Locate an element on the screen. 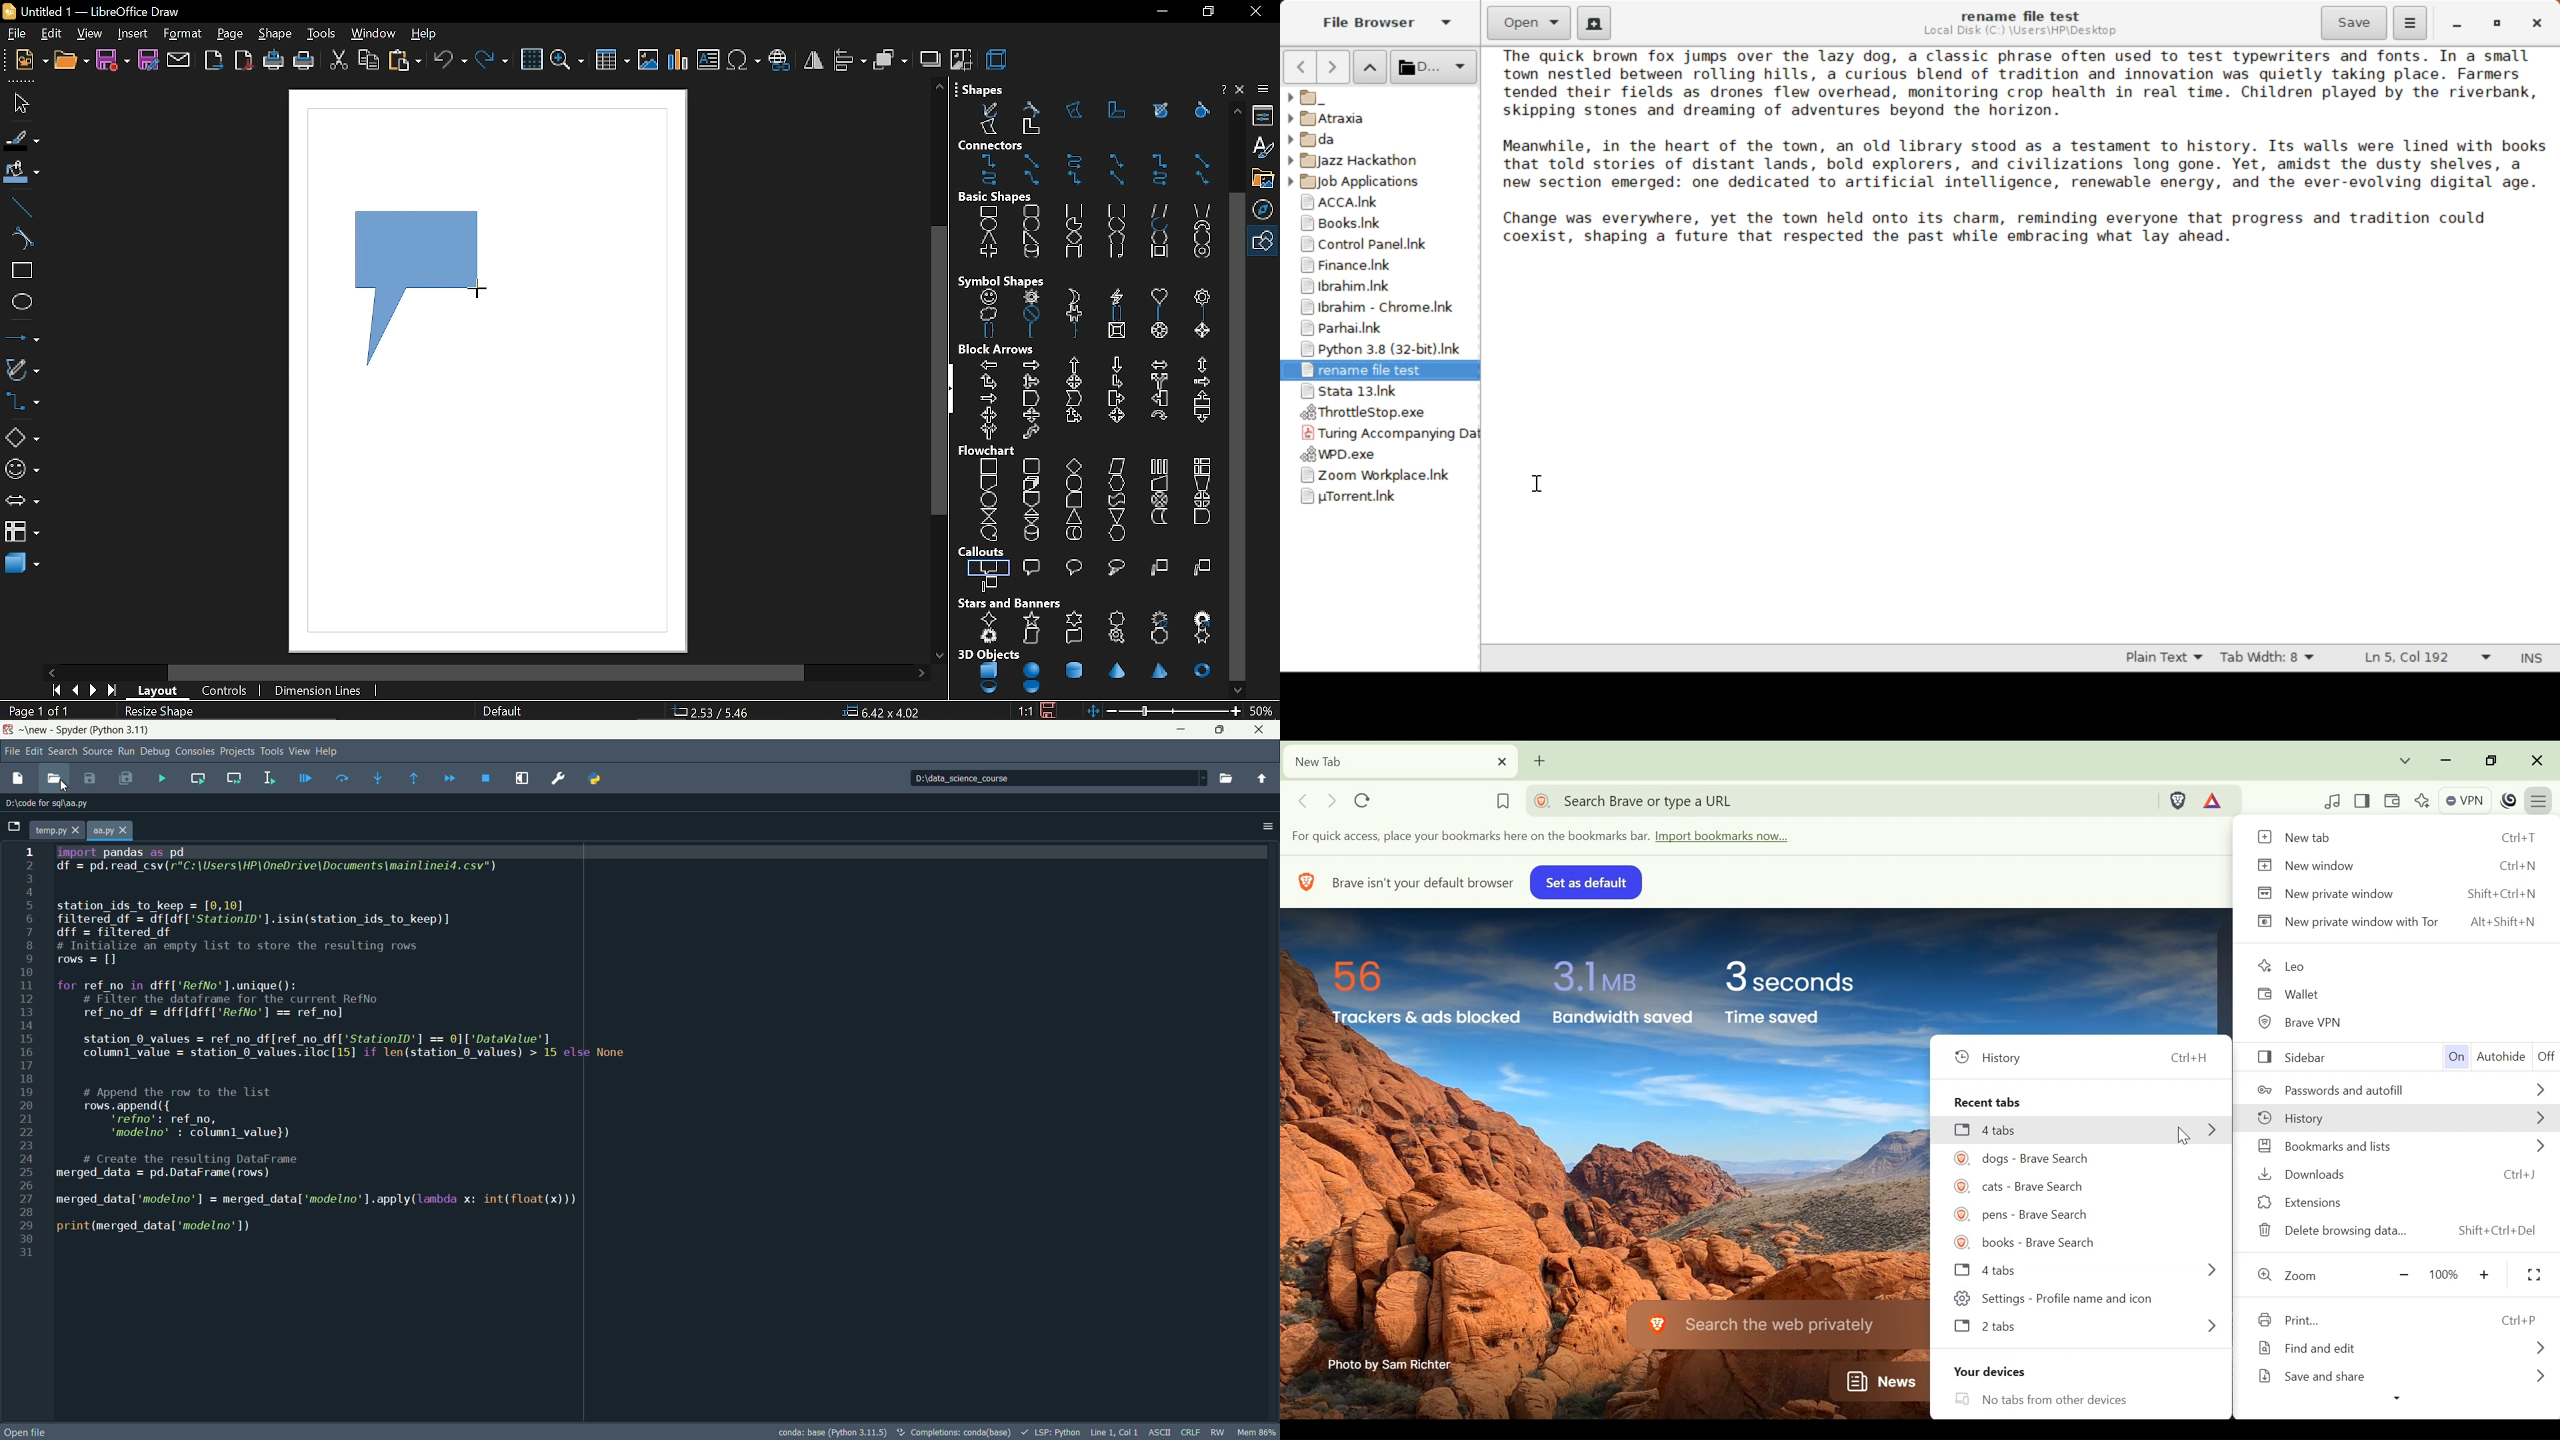 This screenshot has width=2576, height=1456. off page connector is located at coordinates (1029, 499).